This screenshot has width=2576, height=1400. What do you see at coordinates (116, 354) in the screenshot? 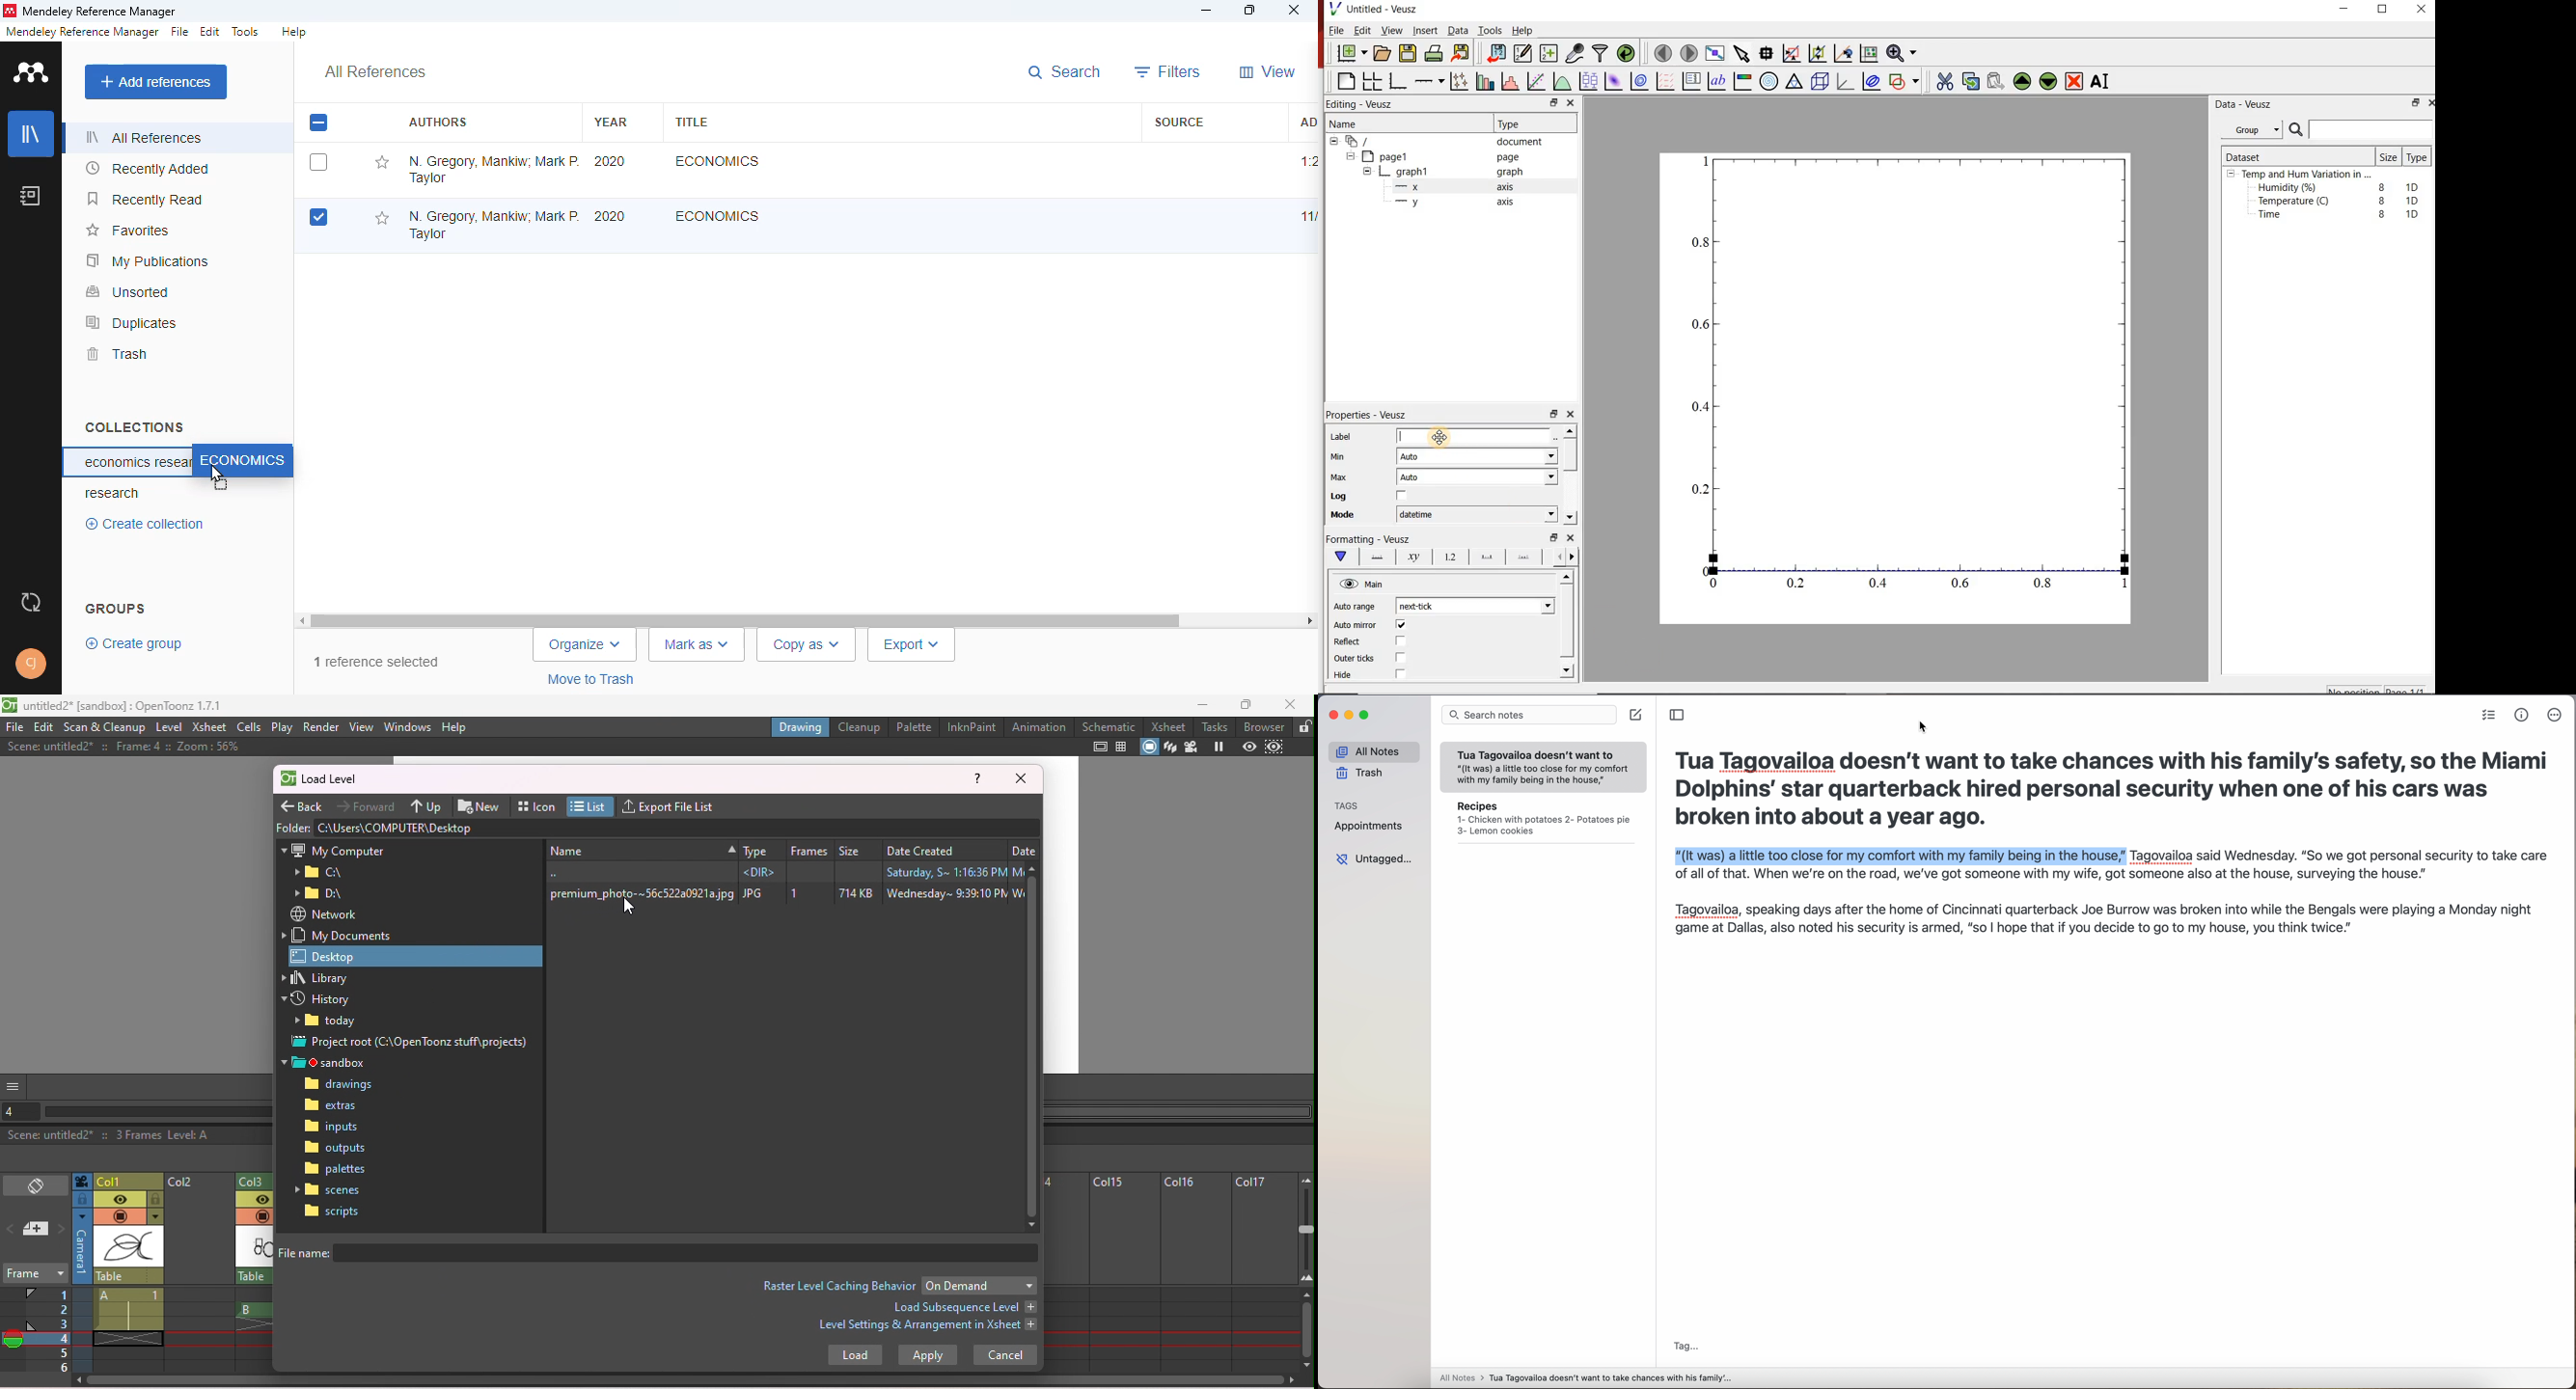
I see `trash` at bounding box center [116, 354].